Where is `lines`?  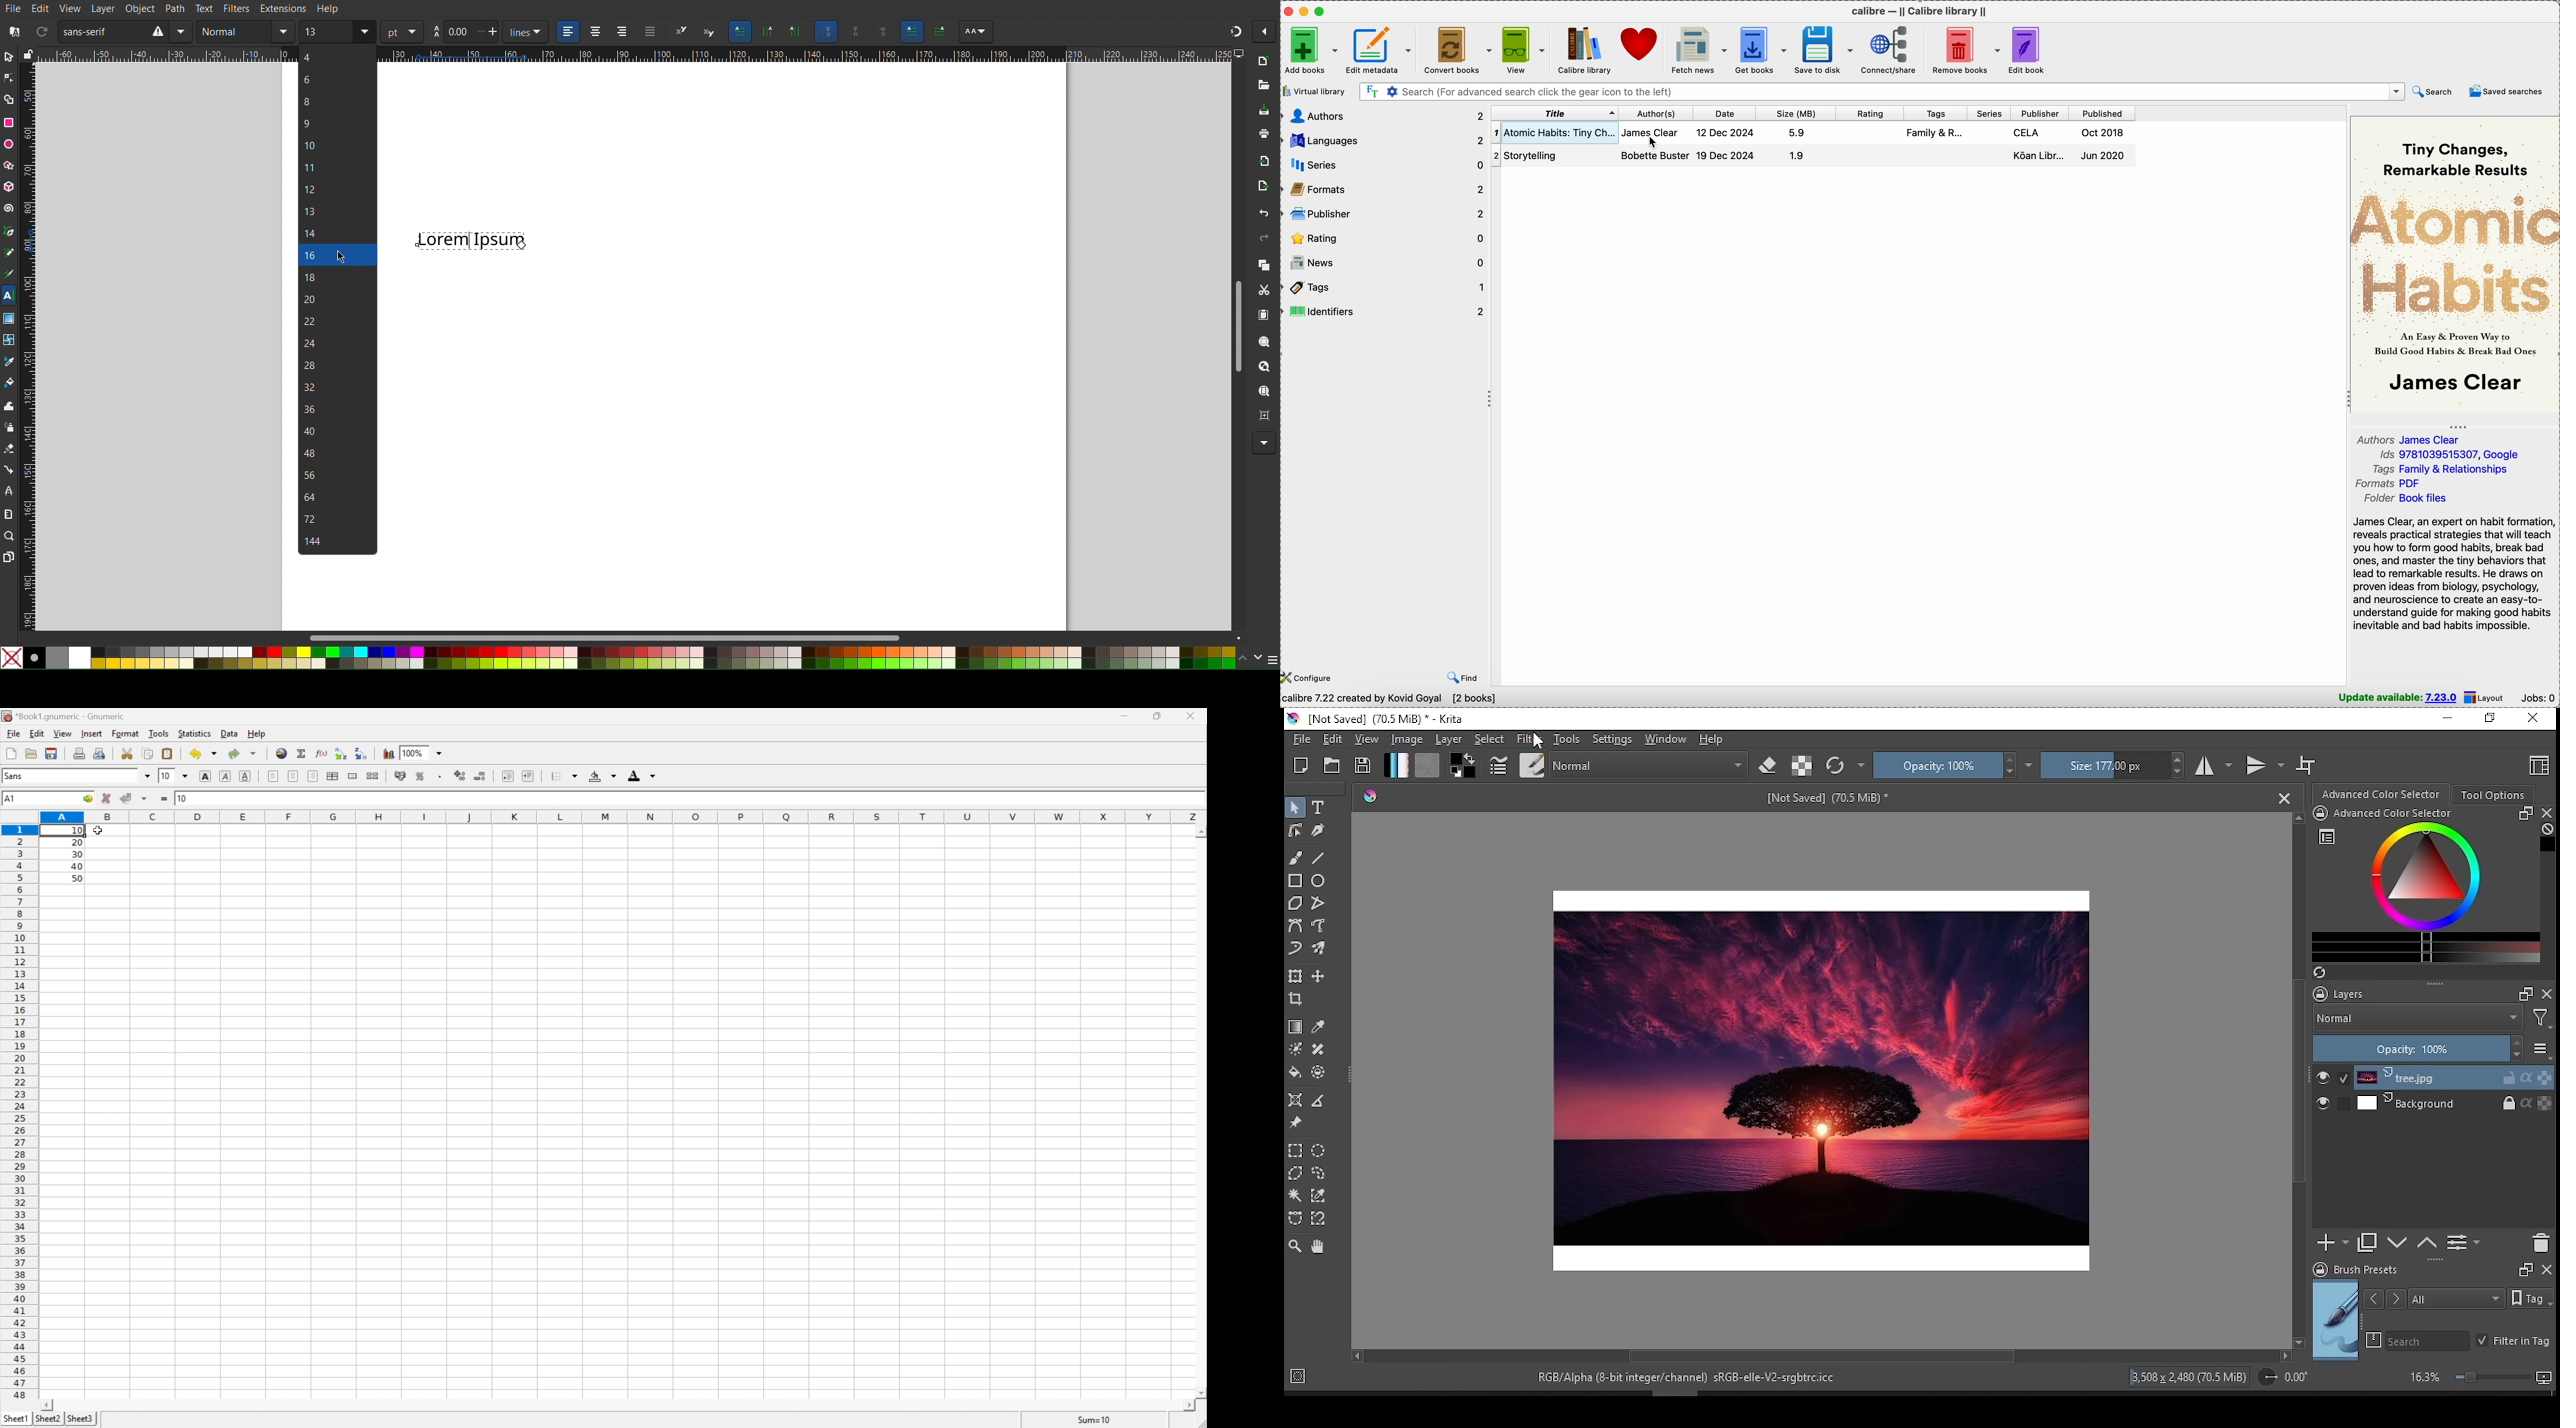
lines is located at coordinates (524, 32).